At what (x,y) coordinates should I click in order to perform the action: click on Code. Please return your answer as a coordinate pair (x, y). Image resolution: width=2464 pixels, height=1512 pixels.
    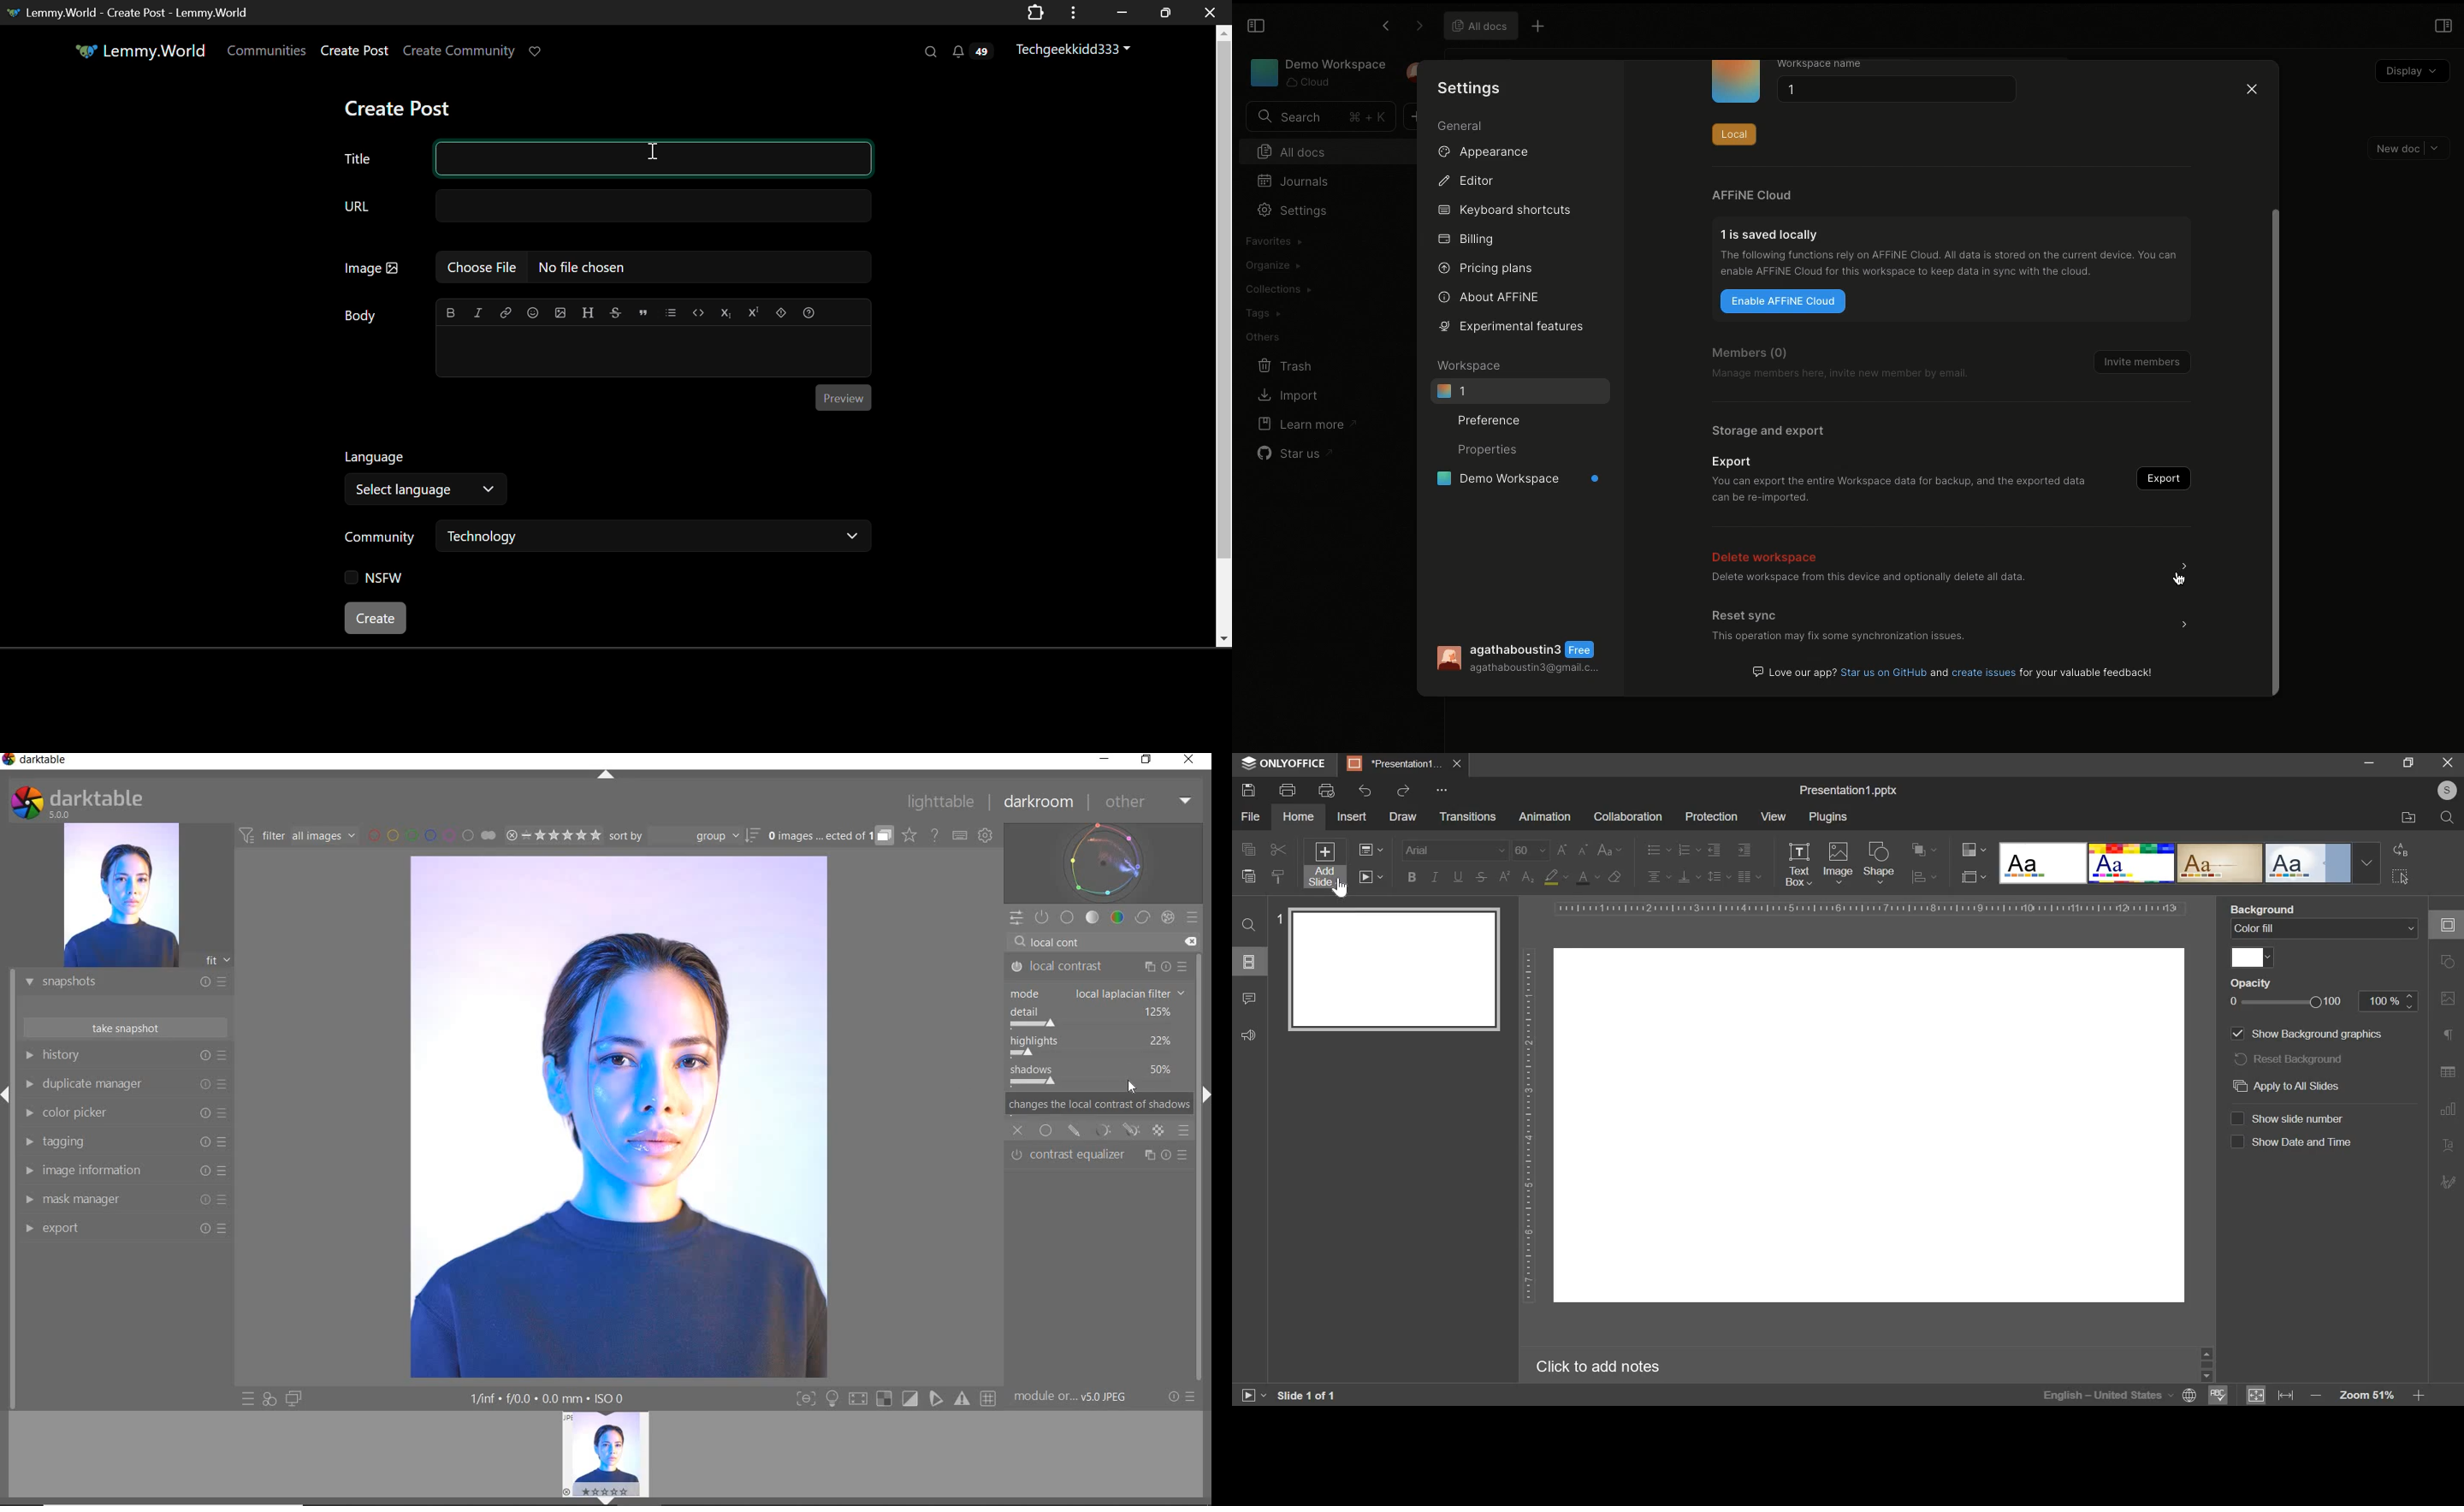
    Looking at the image, I should click on (697, 313).